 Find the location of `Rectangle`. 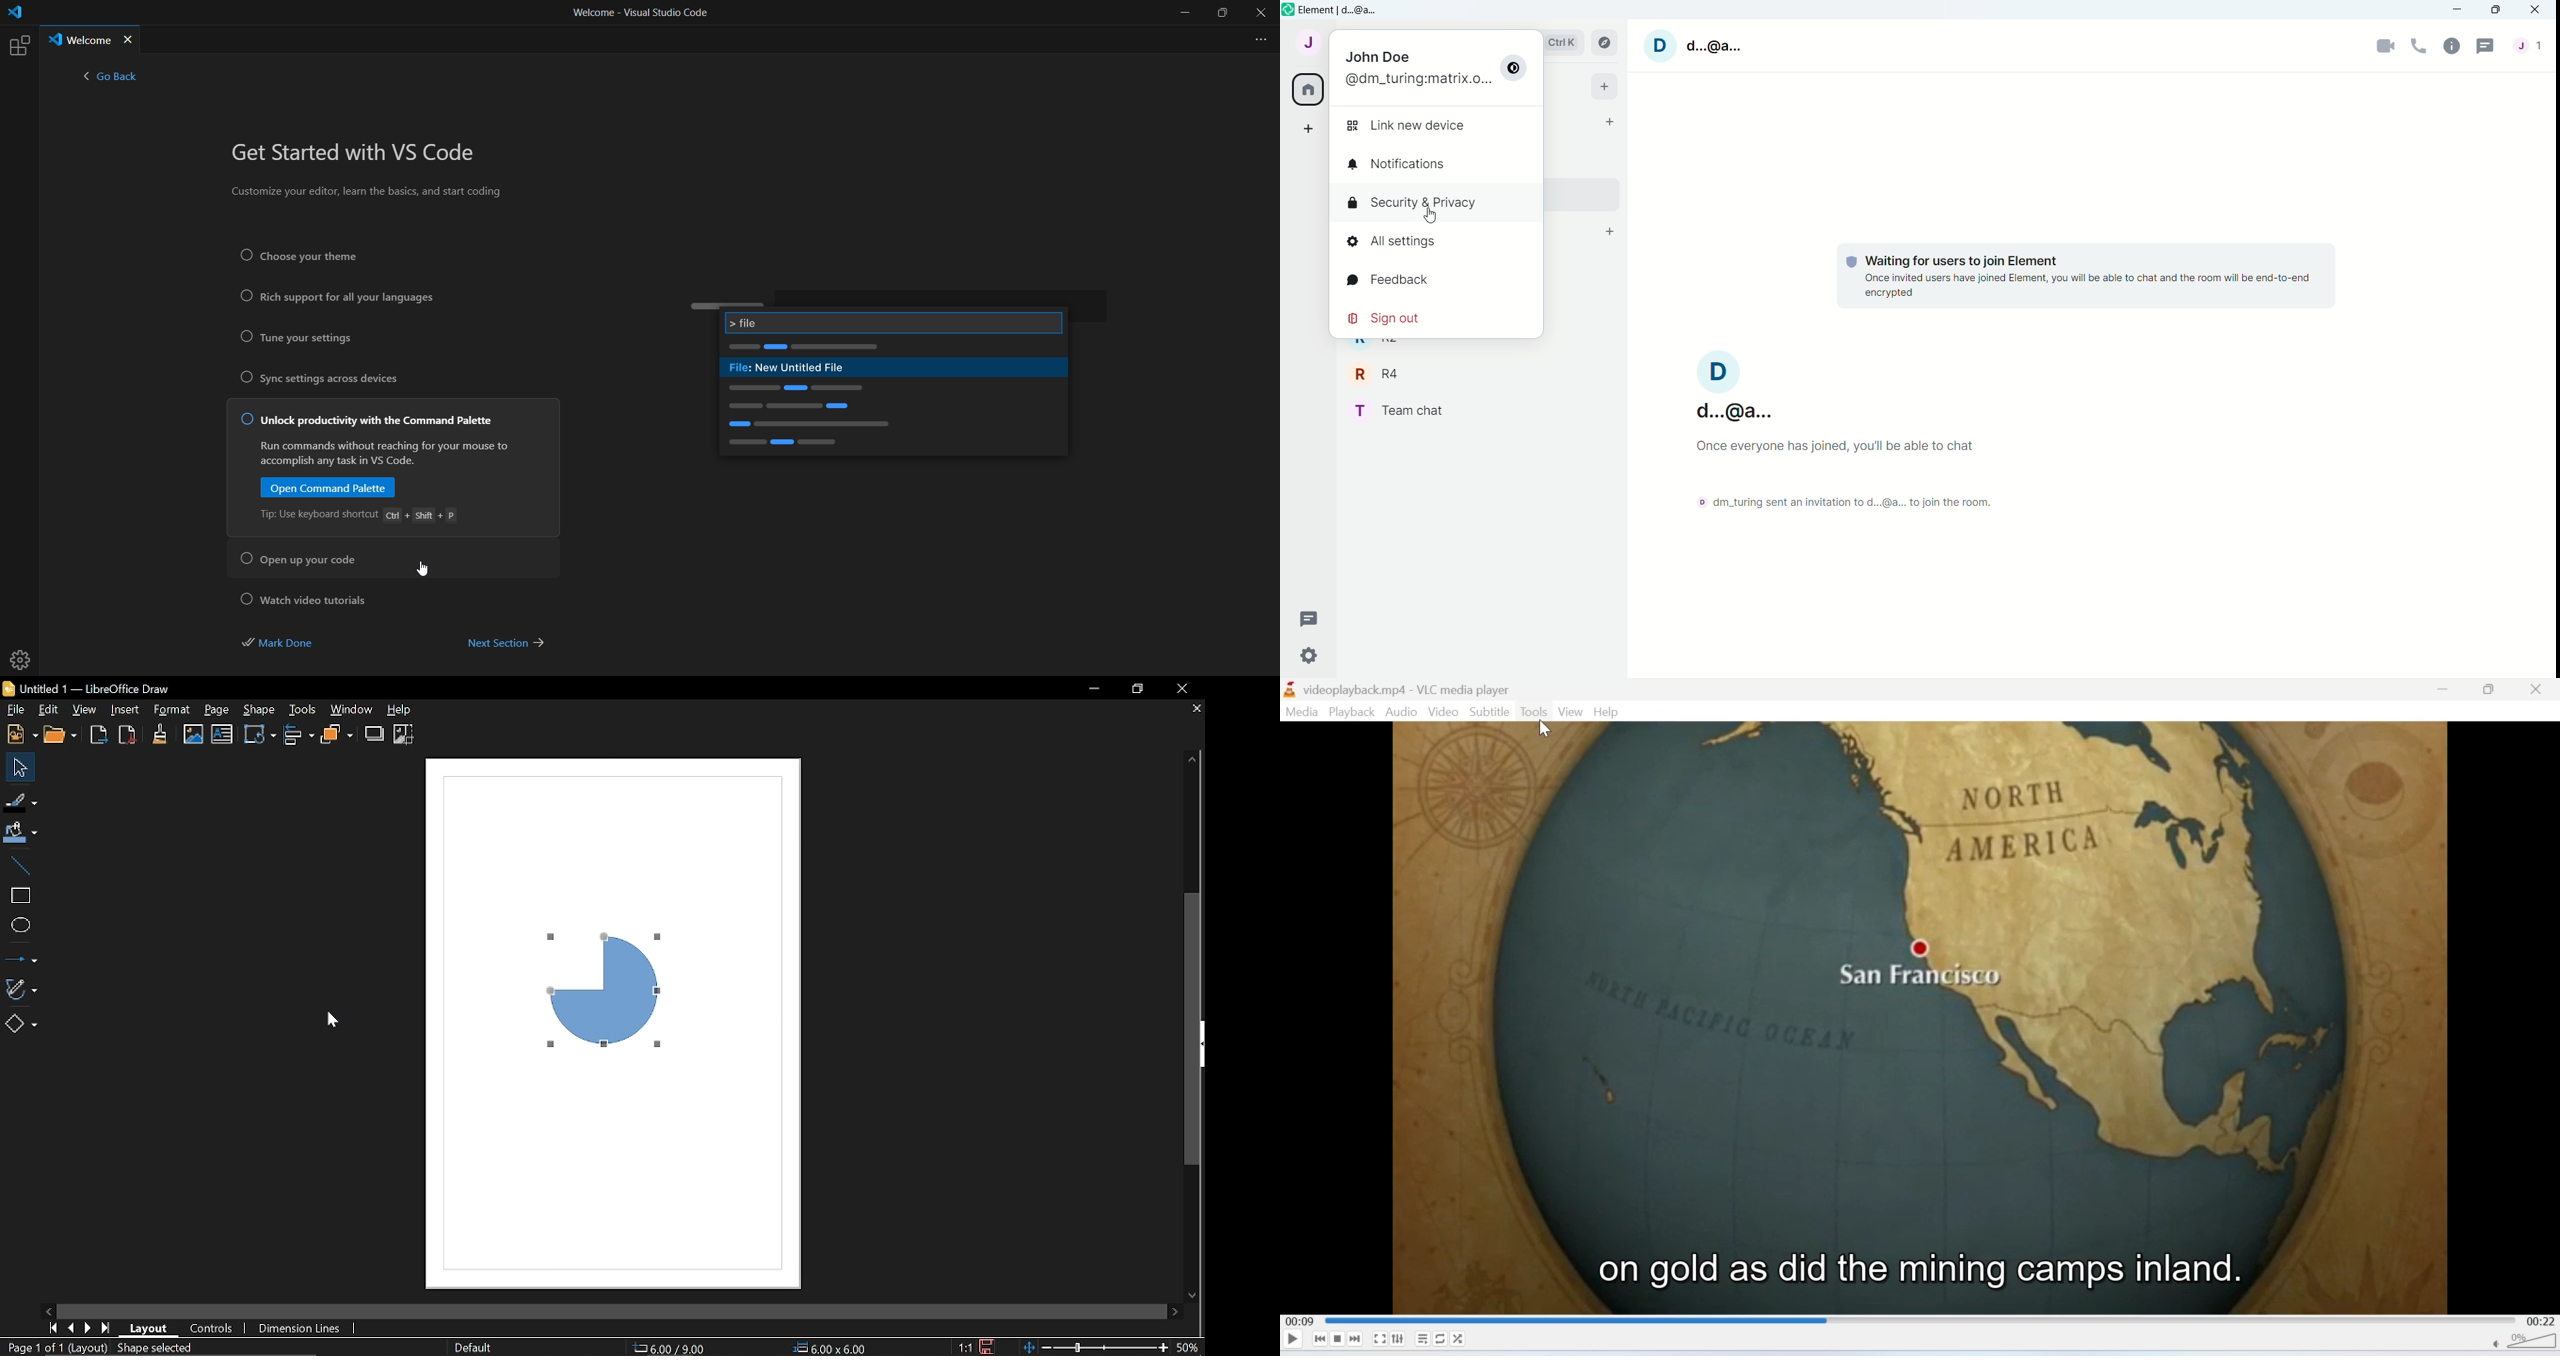

Rectangle is located at coordinates (21, 895).